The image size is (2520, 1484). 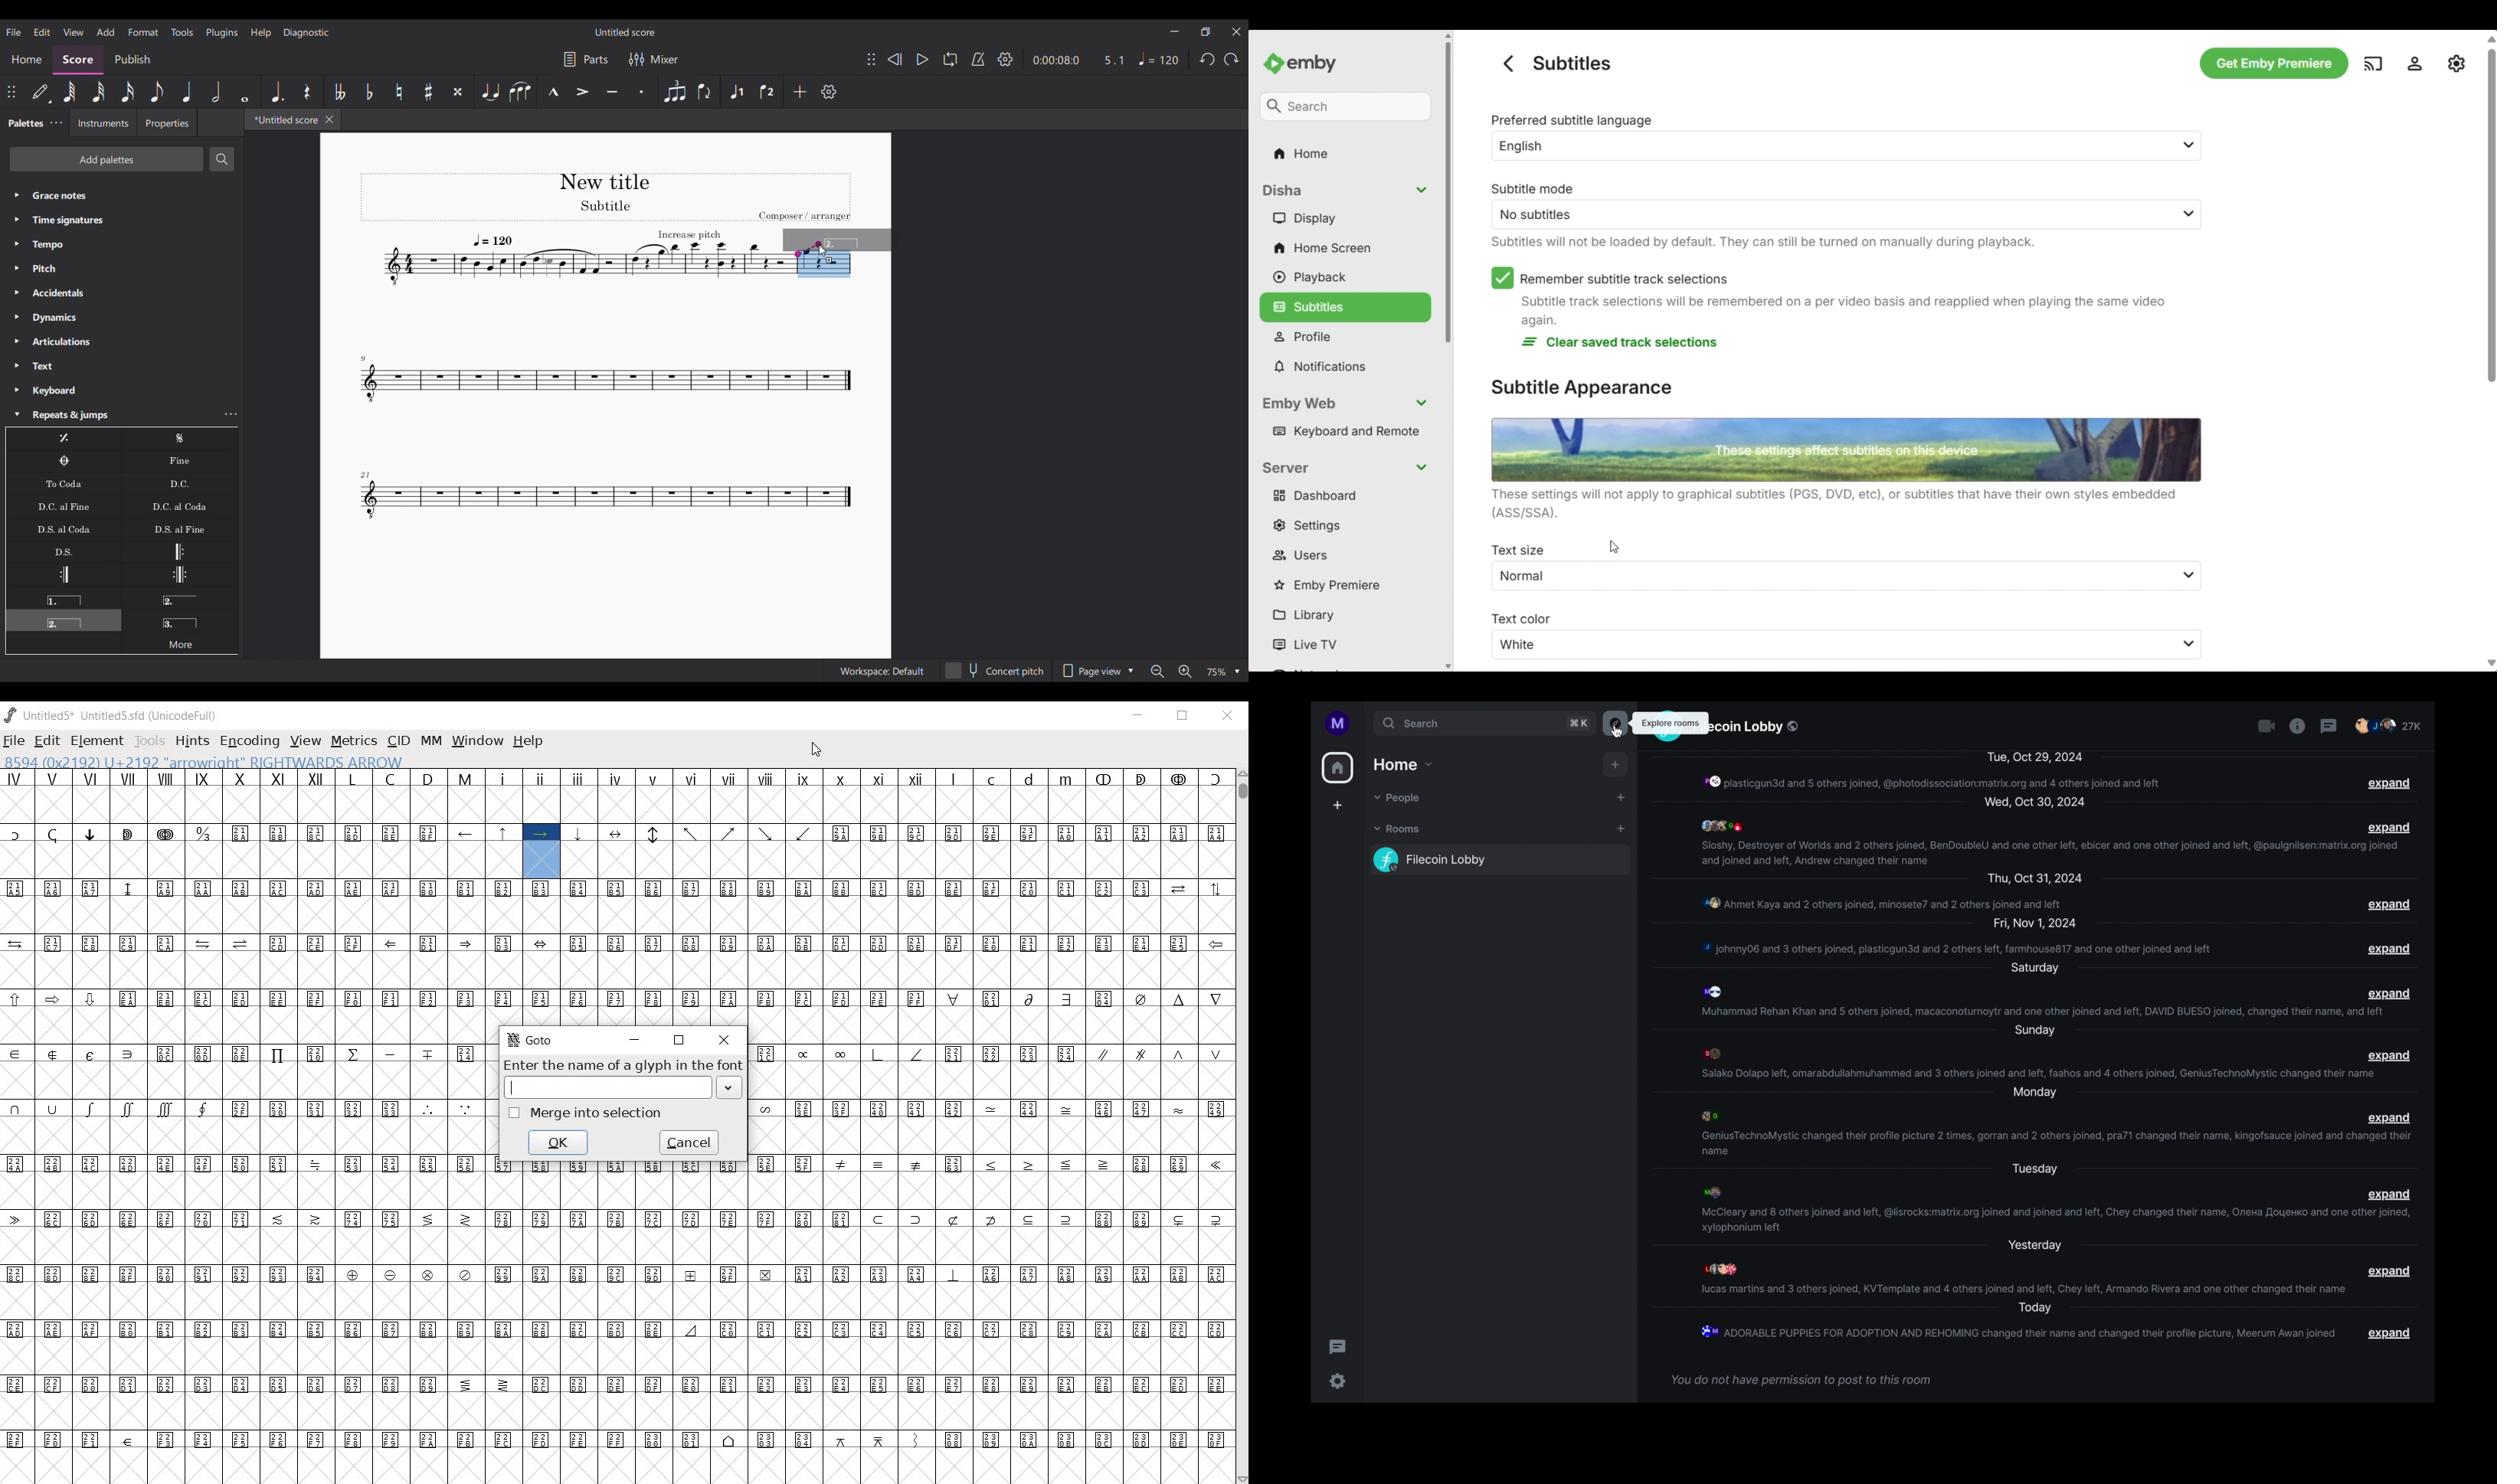 I want to click on Tempo, so click(x=1159, y=59).